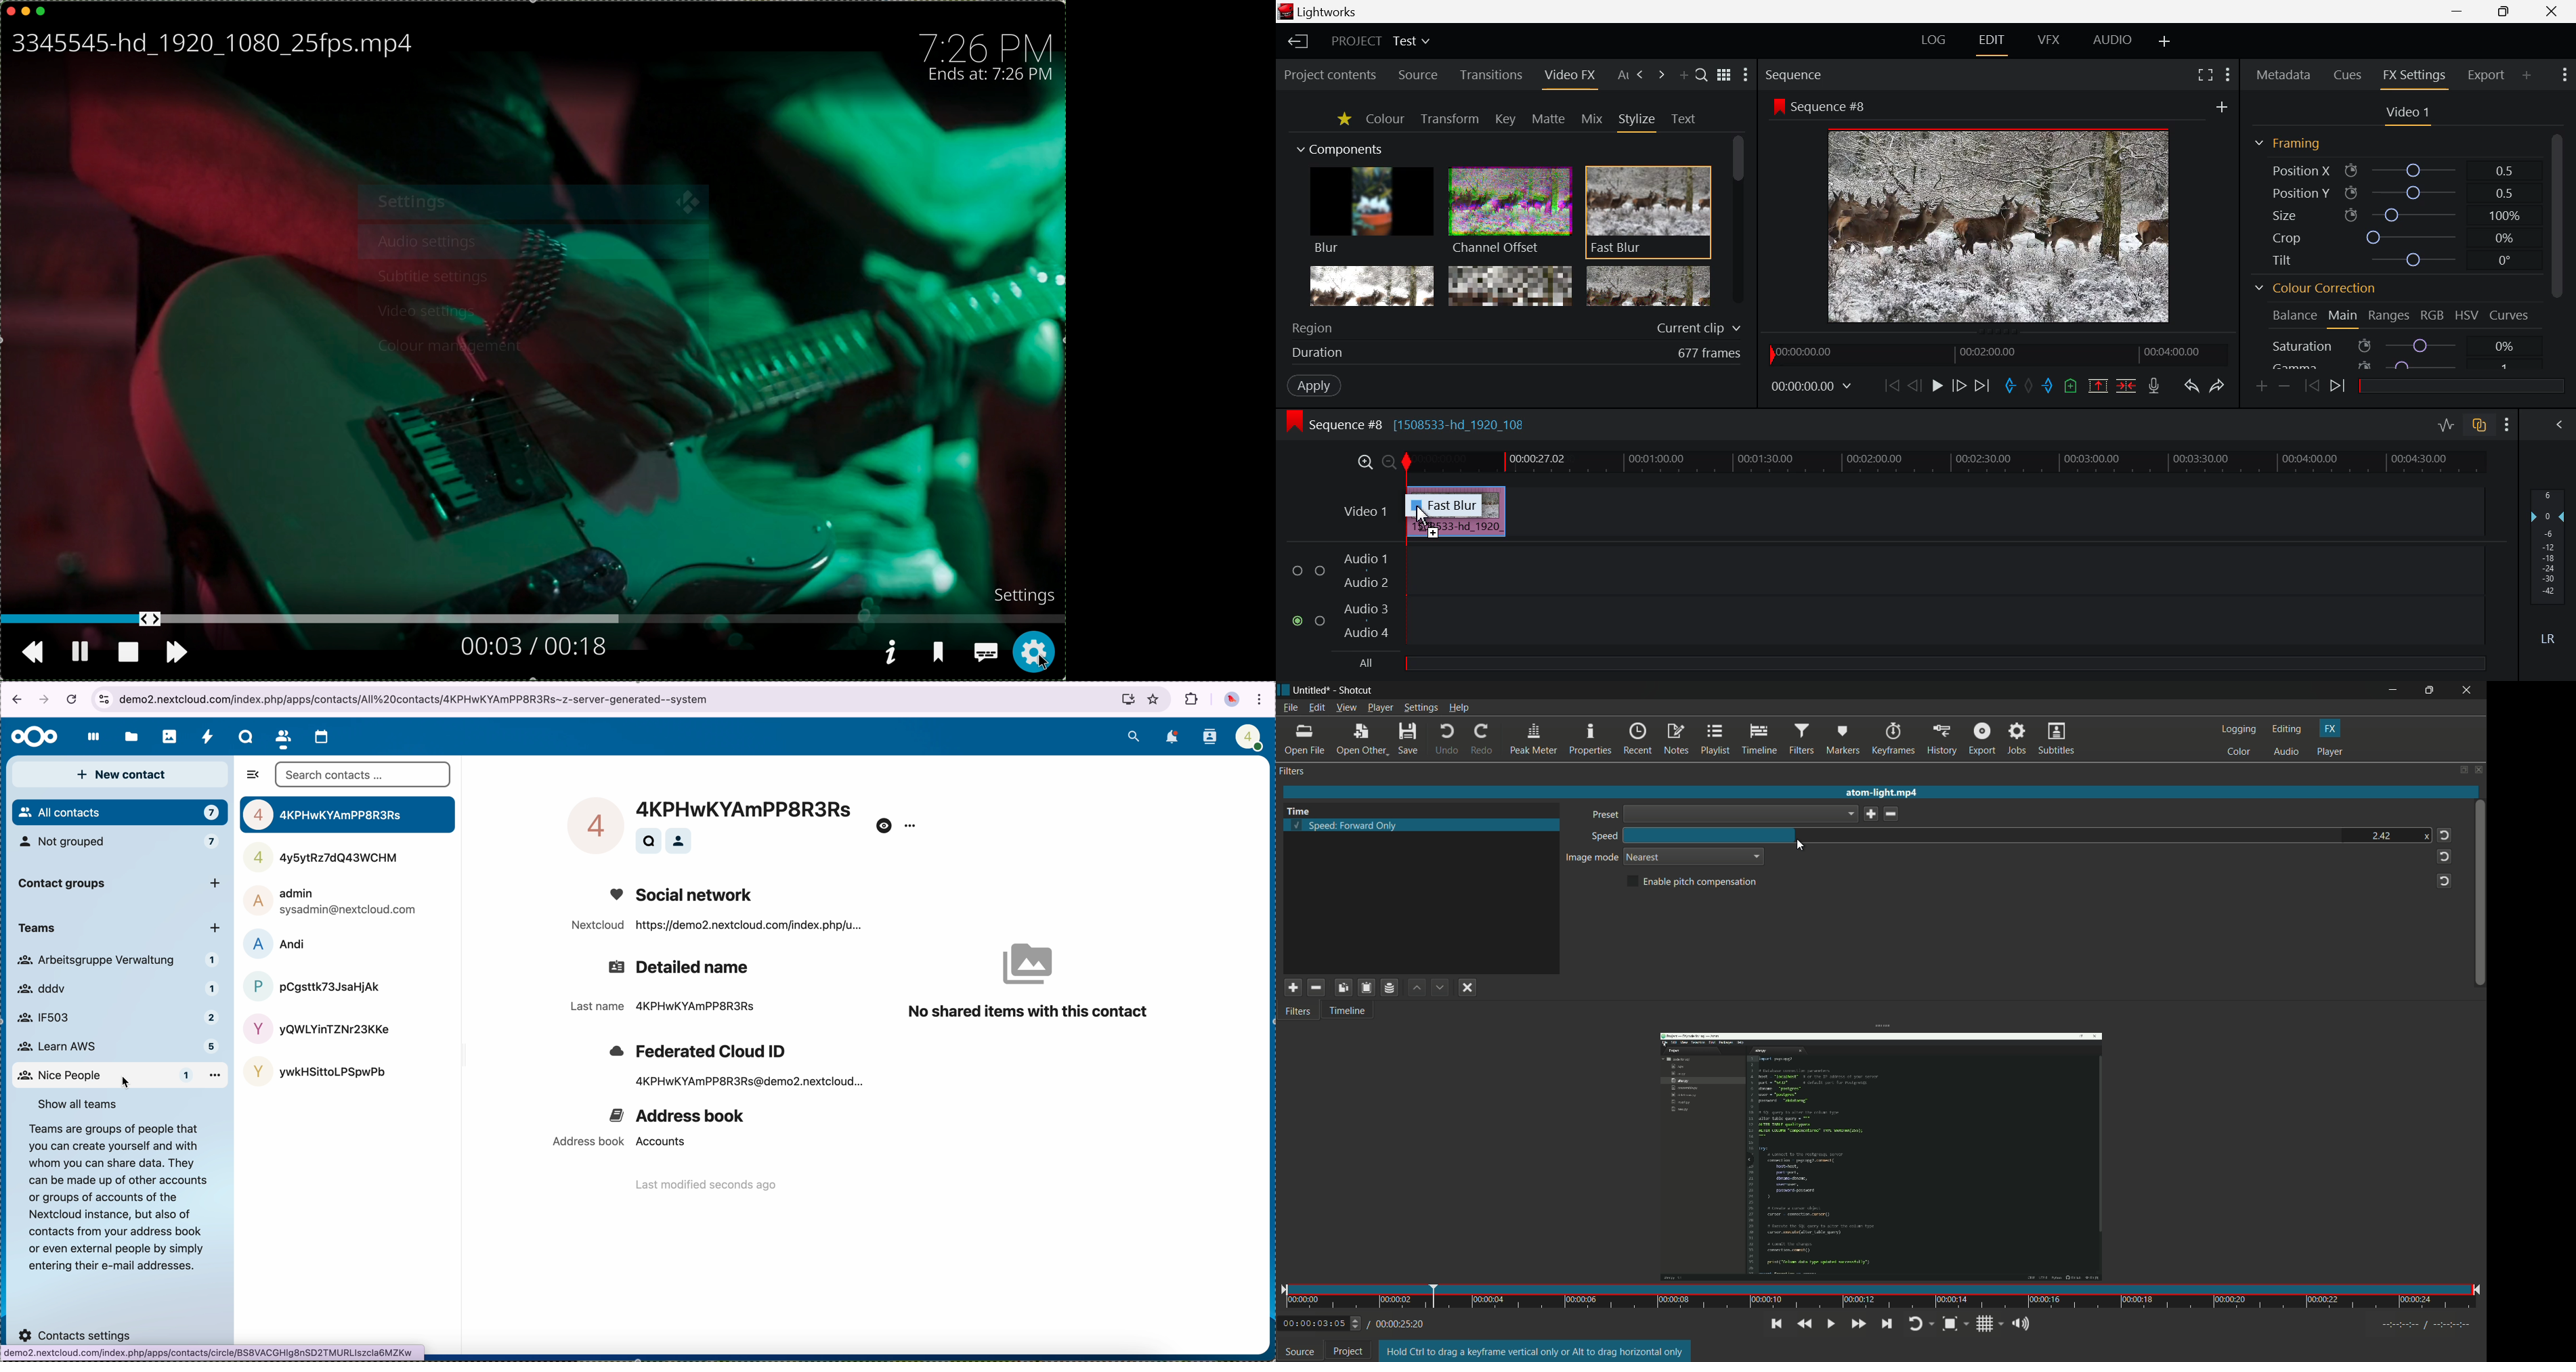  I want to click on Duration, so click(1520, 351).